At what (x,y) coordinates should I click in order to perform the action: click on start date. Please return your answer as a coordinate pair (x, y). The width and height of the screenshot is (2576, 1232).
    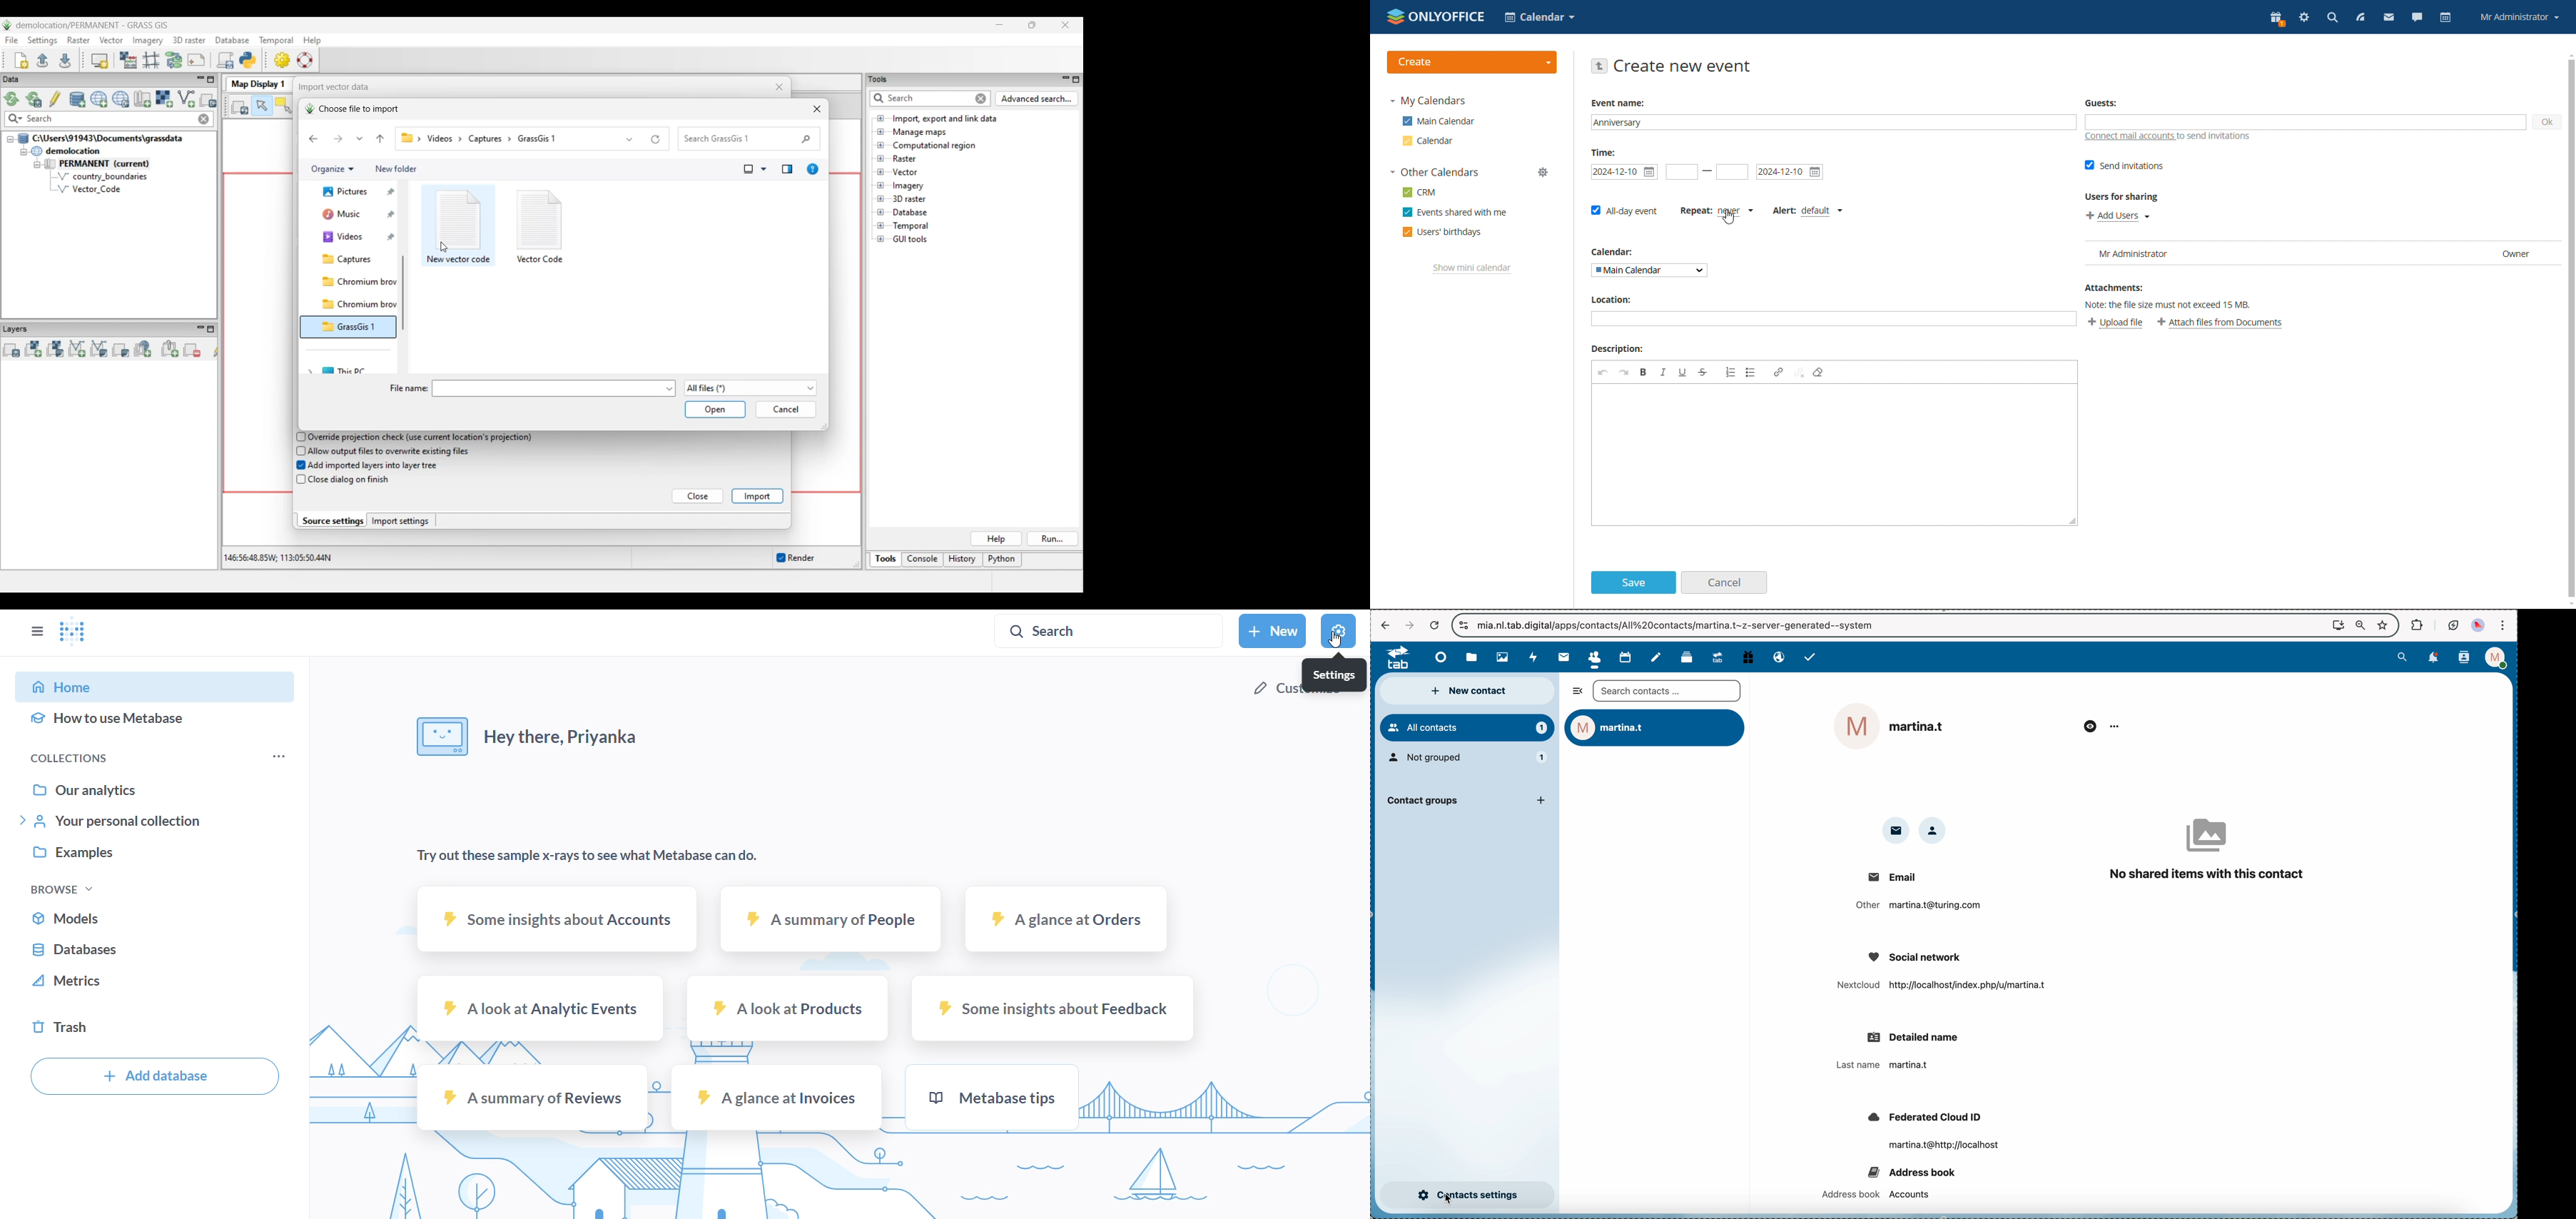
    Looking at the image, I should click on (1682, 172).